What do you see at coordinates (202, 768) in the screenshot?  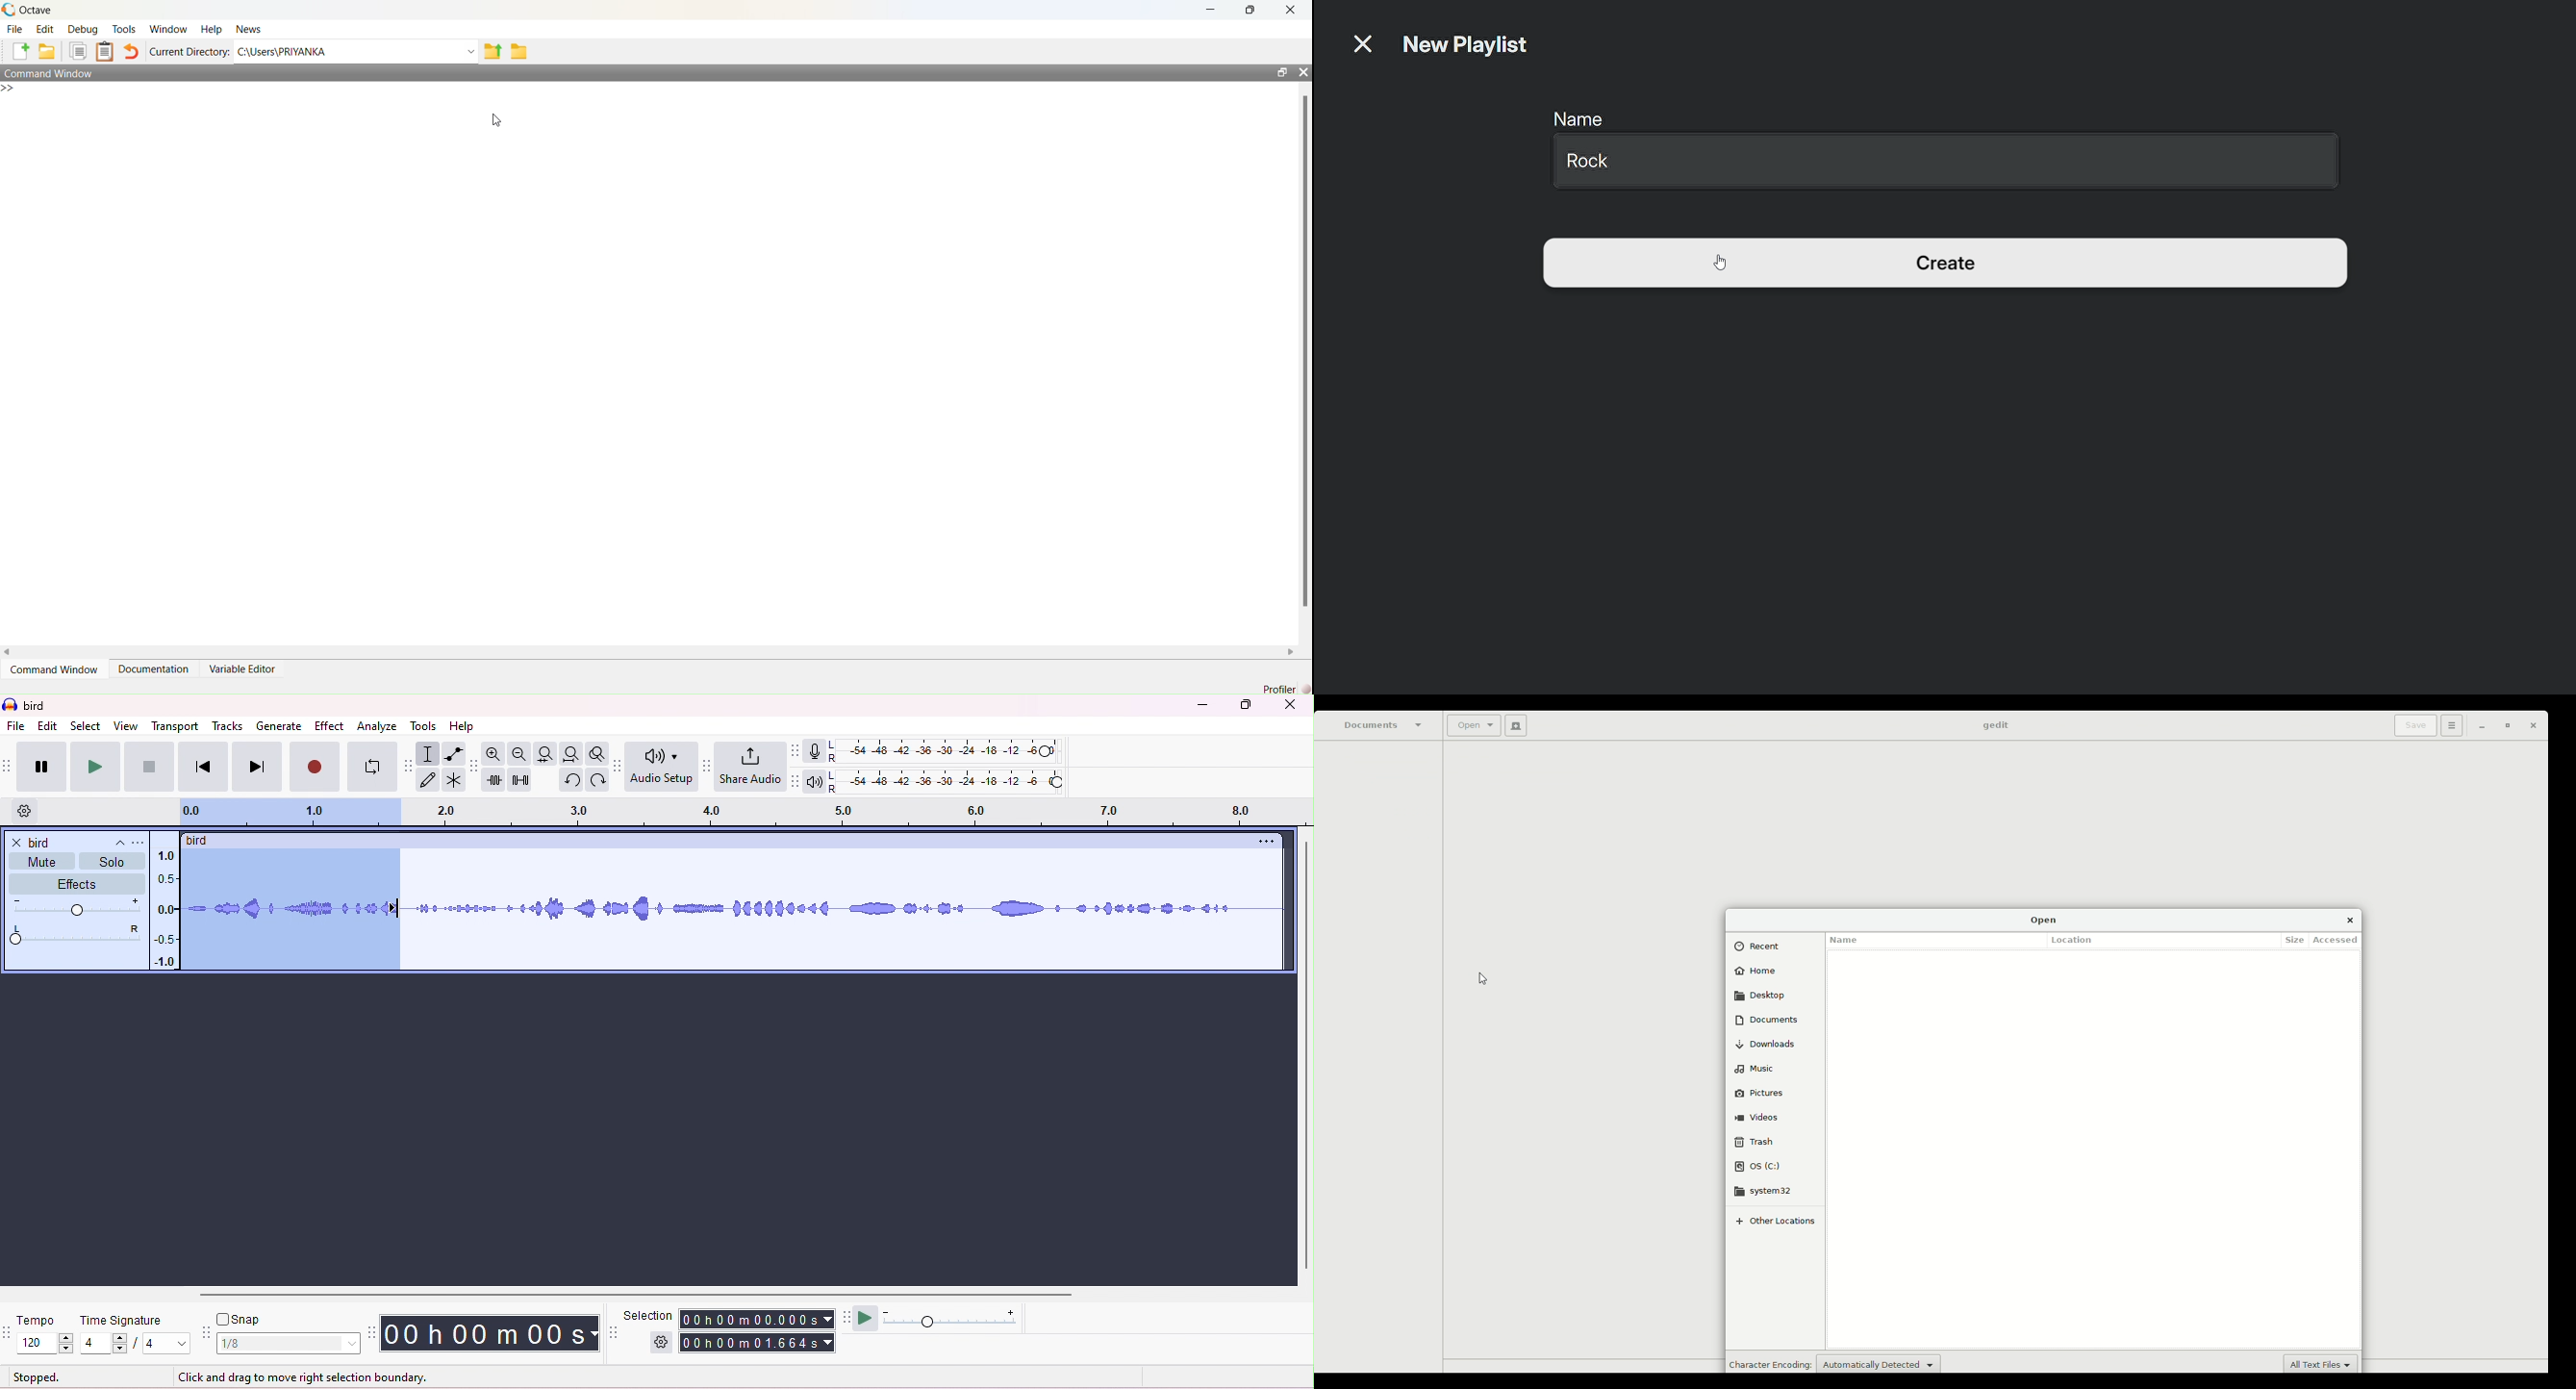 I see `previous` at bounding box center [202, 768].